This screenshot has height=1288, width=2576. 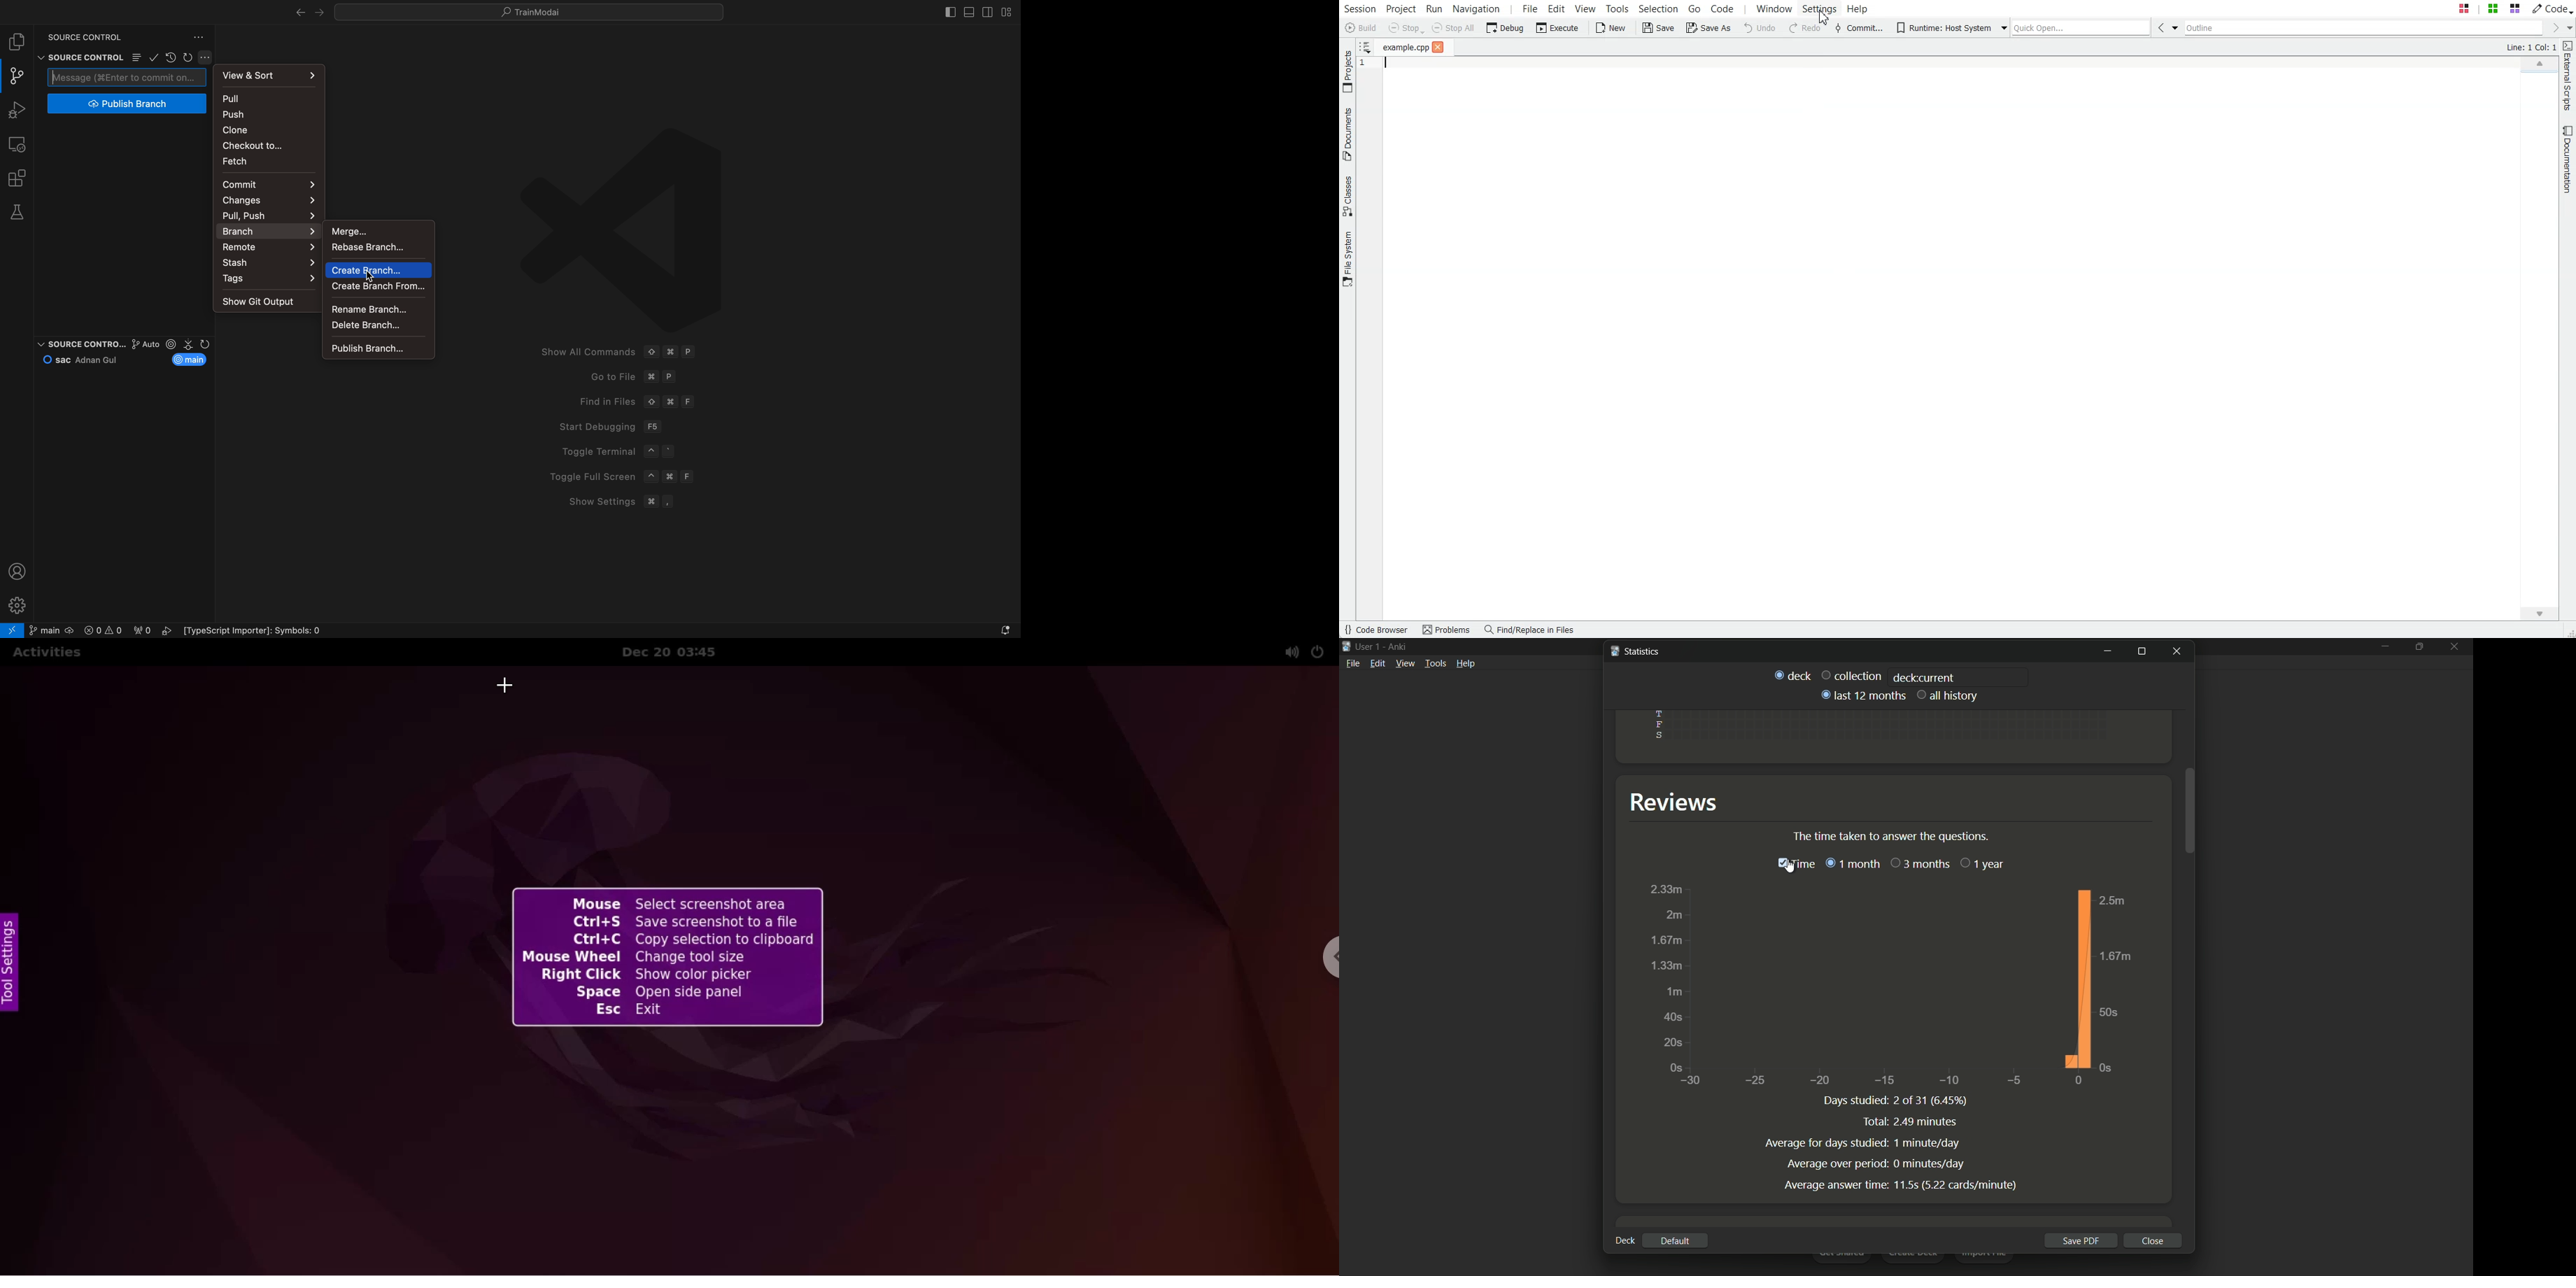 I want to click on total, so click(x=1876, y=1121).